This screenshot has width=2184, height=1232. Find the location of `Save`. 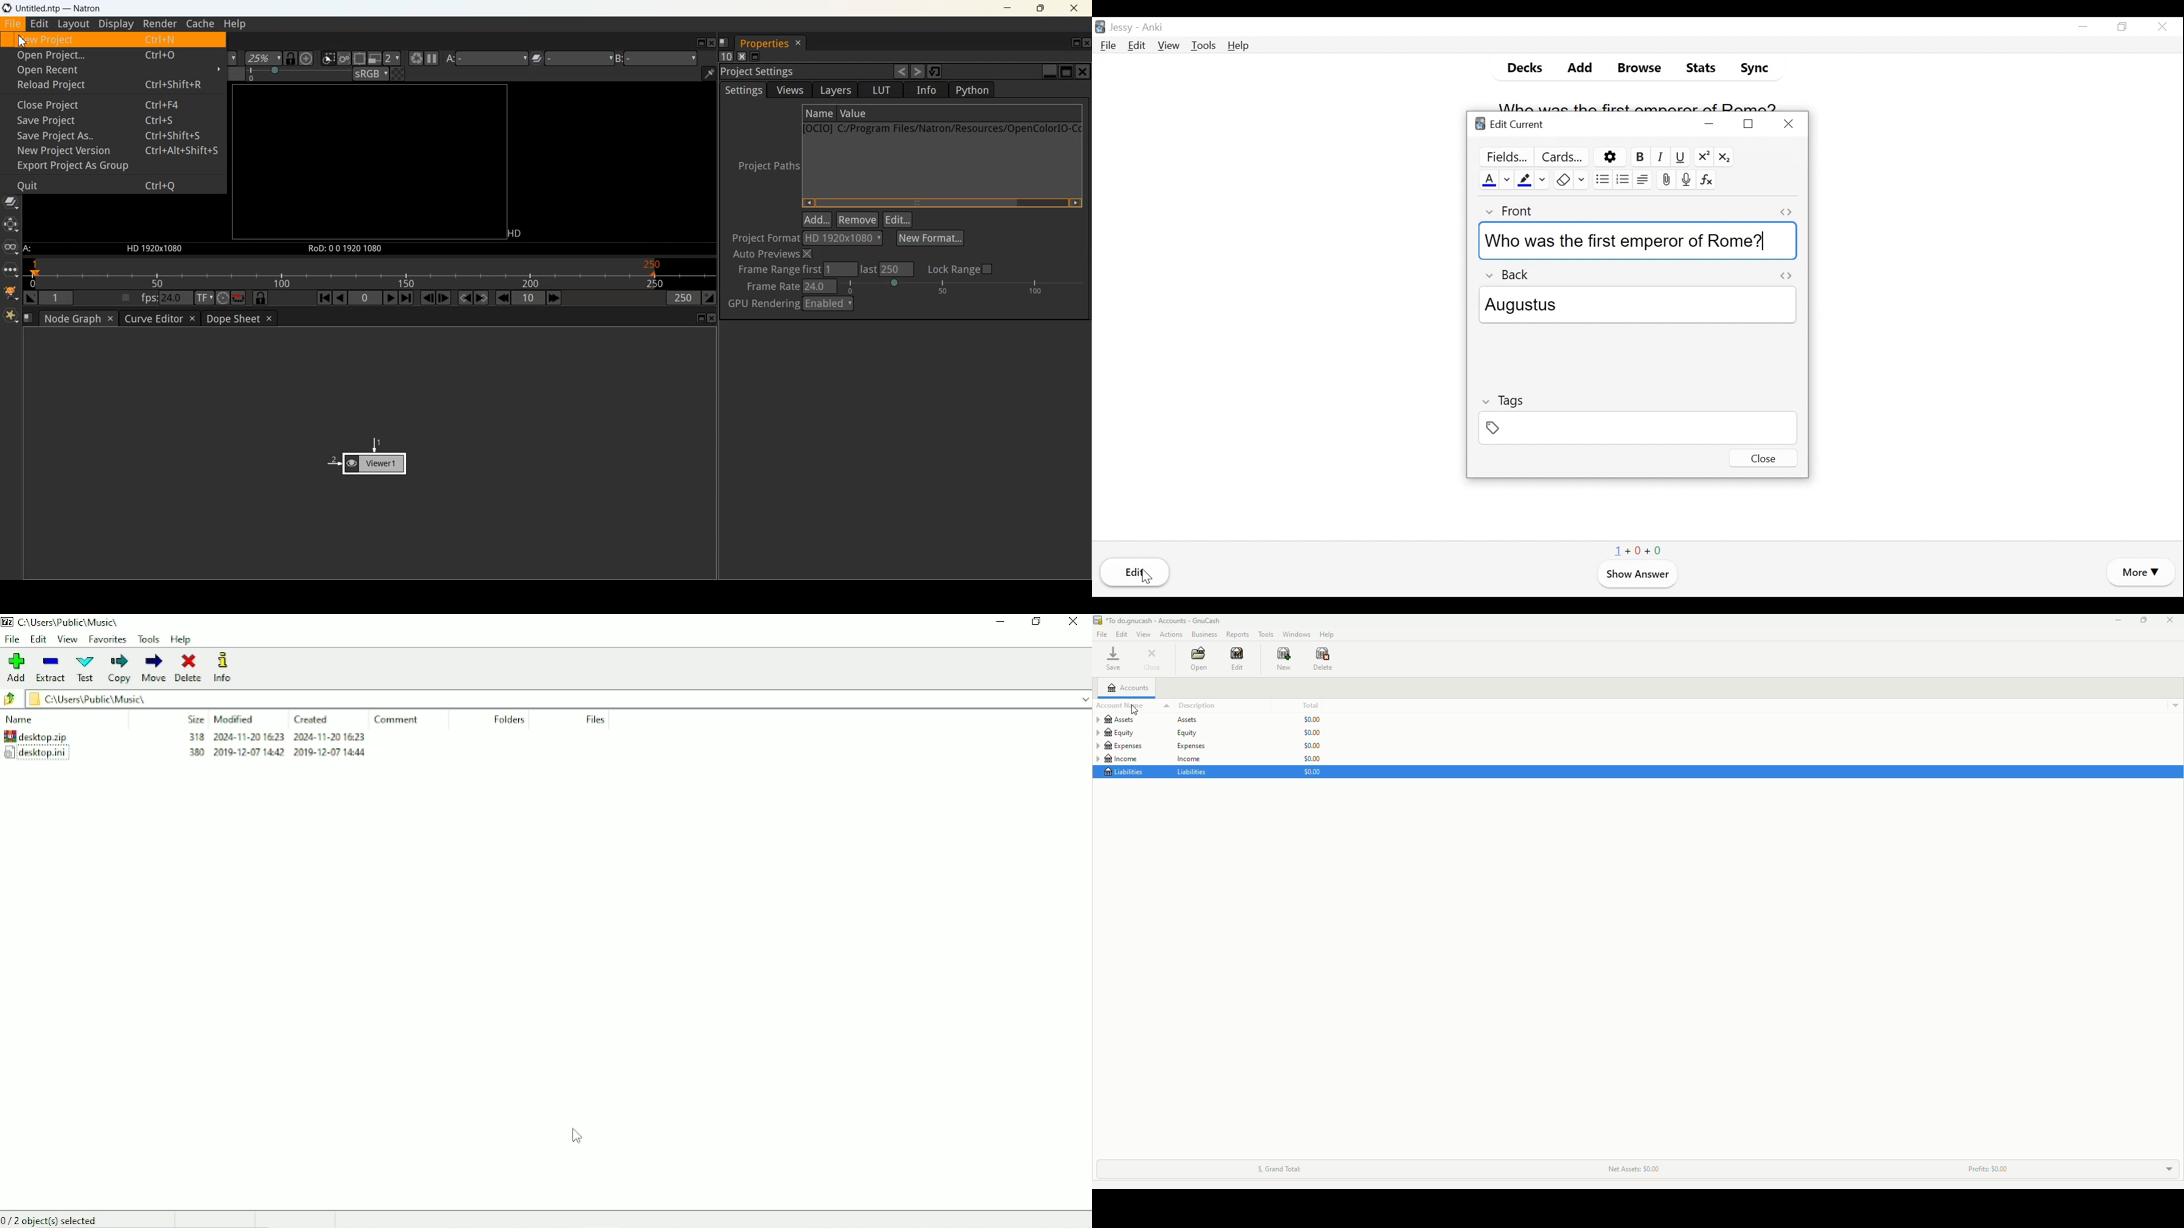

Save is located at coordinates (1116, 660).